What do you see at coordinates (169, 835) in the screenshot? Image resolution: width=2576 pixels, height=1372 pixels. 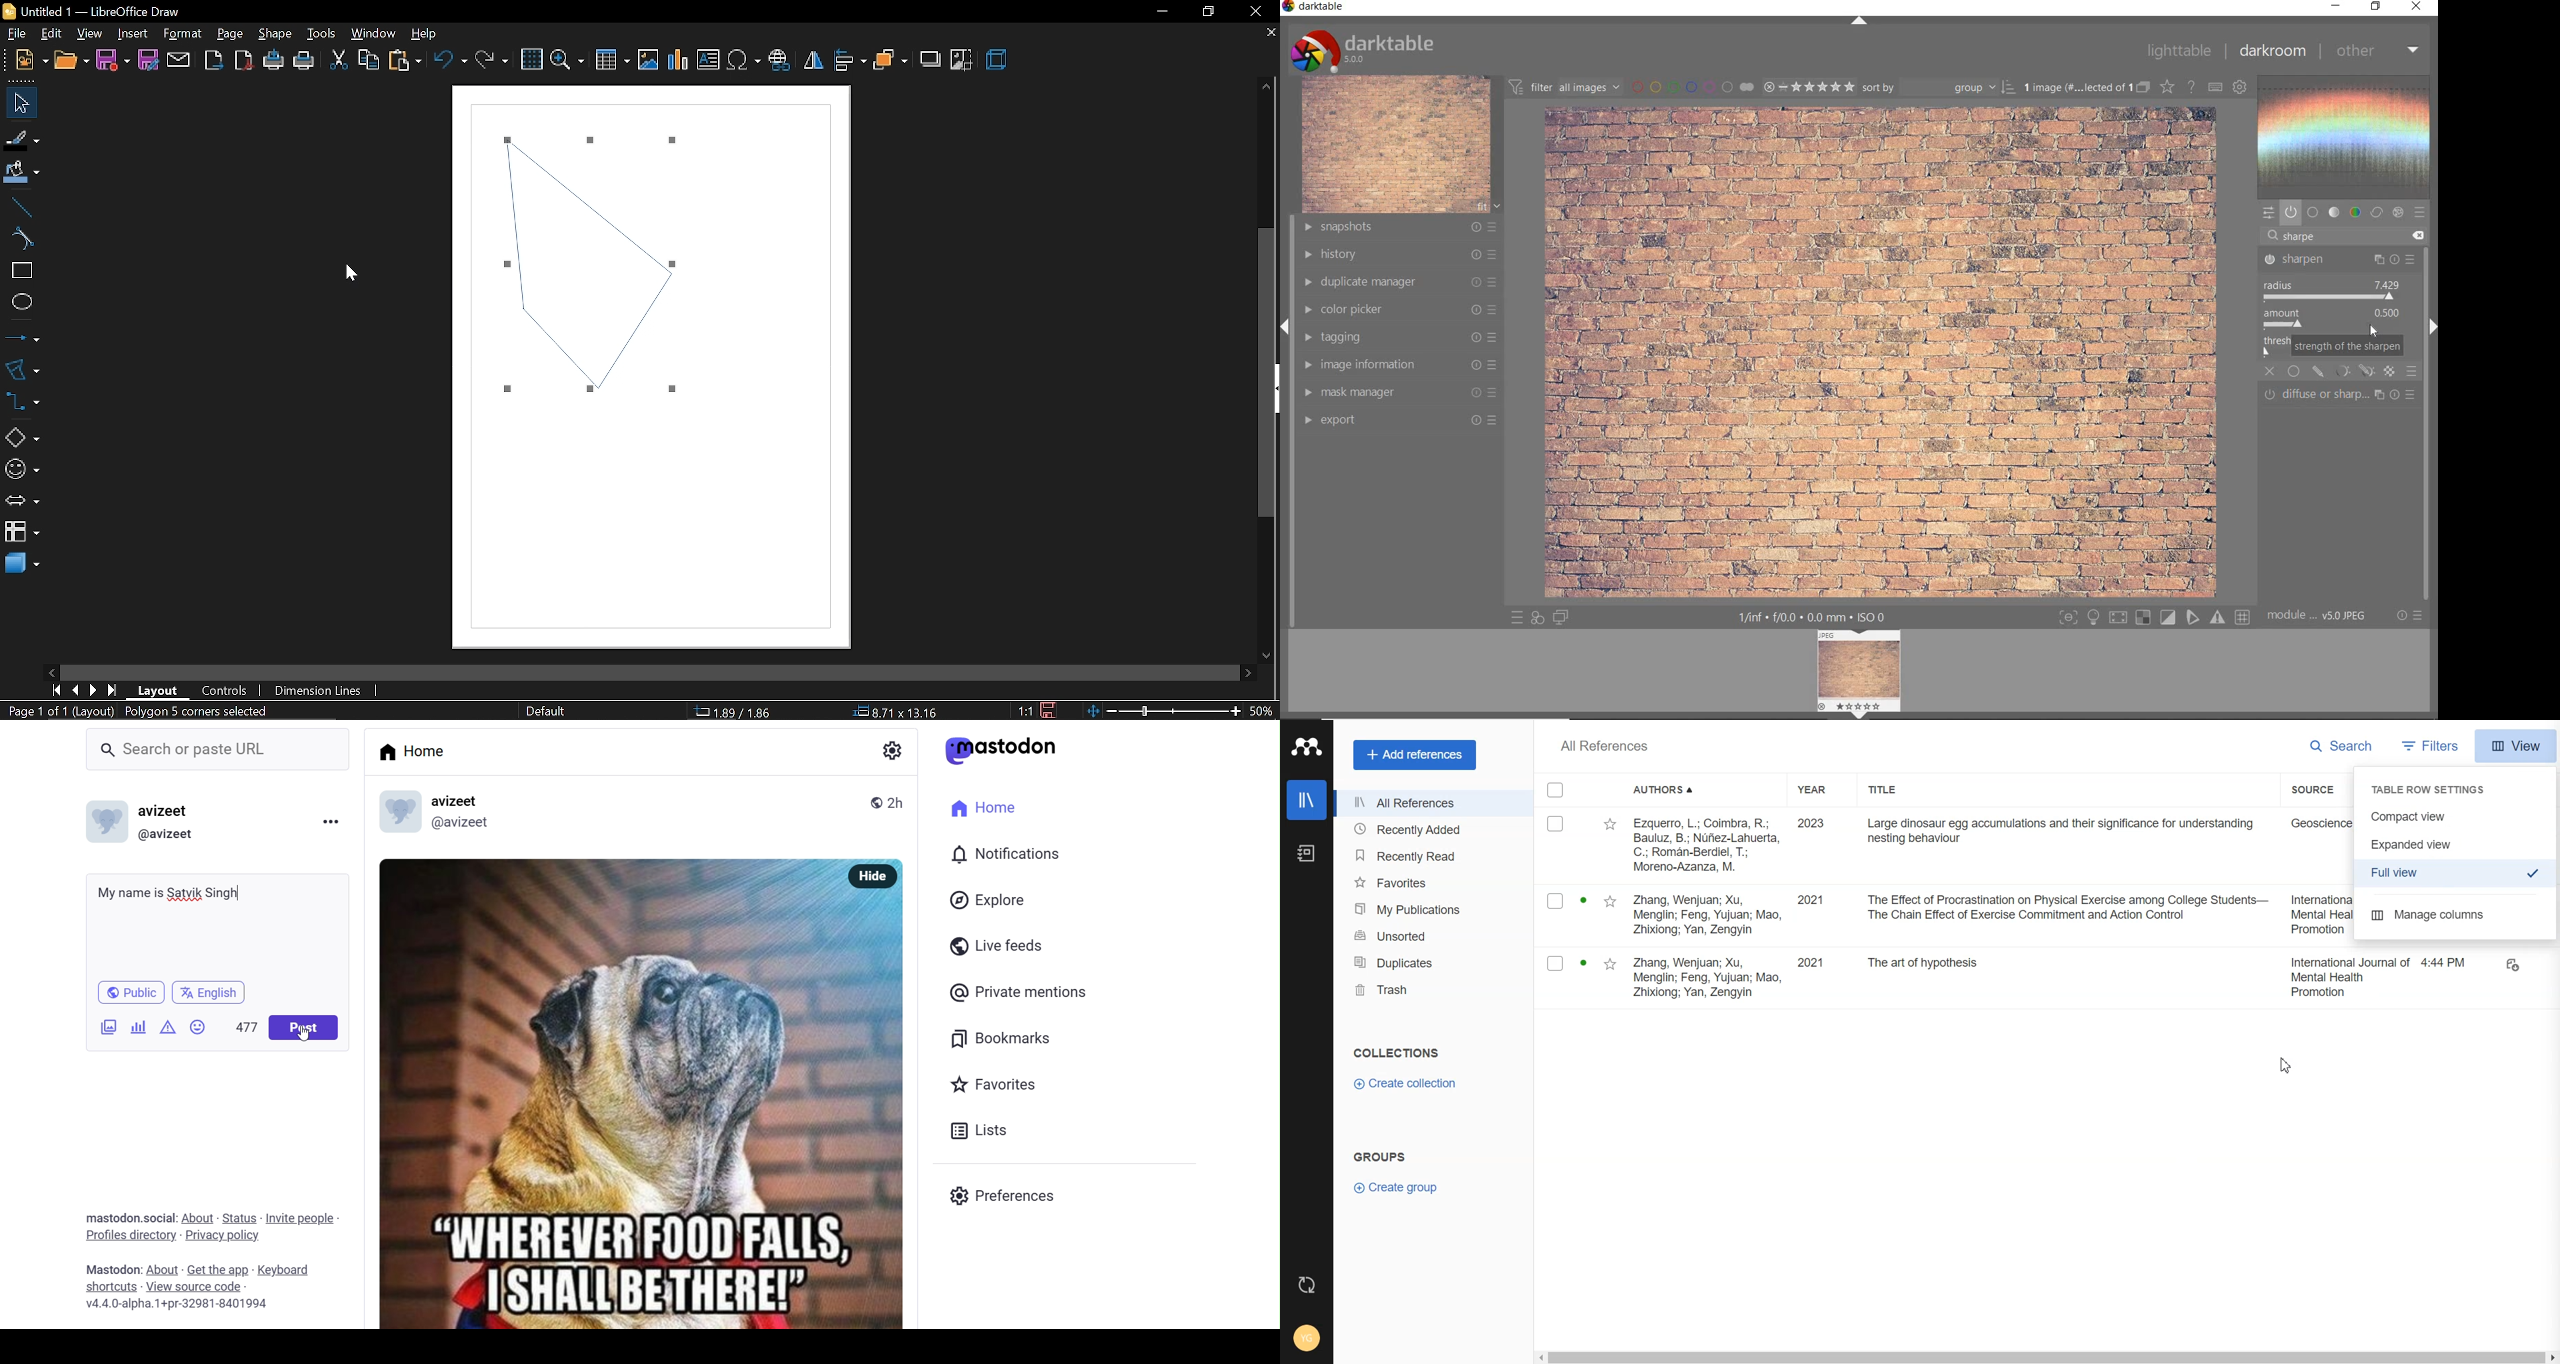 I see `@avizeet` at bounding box center [169, 835].